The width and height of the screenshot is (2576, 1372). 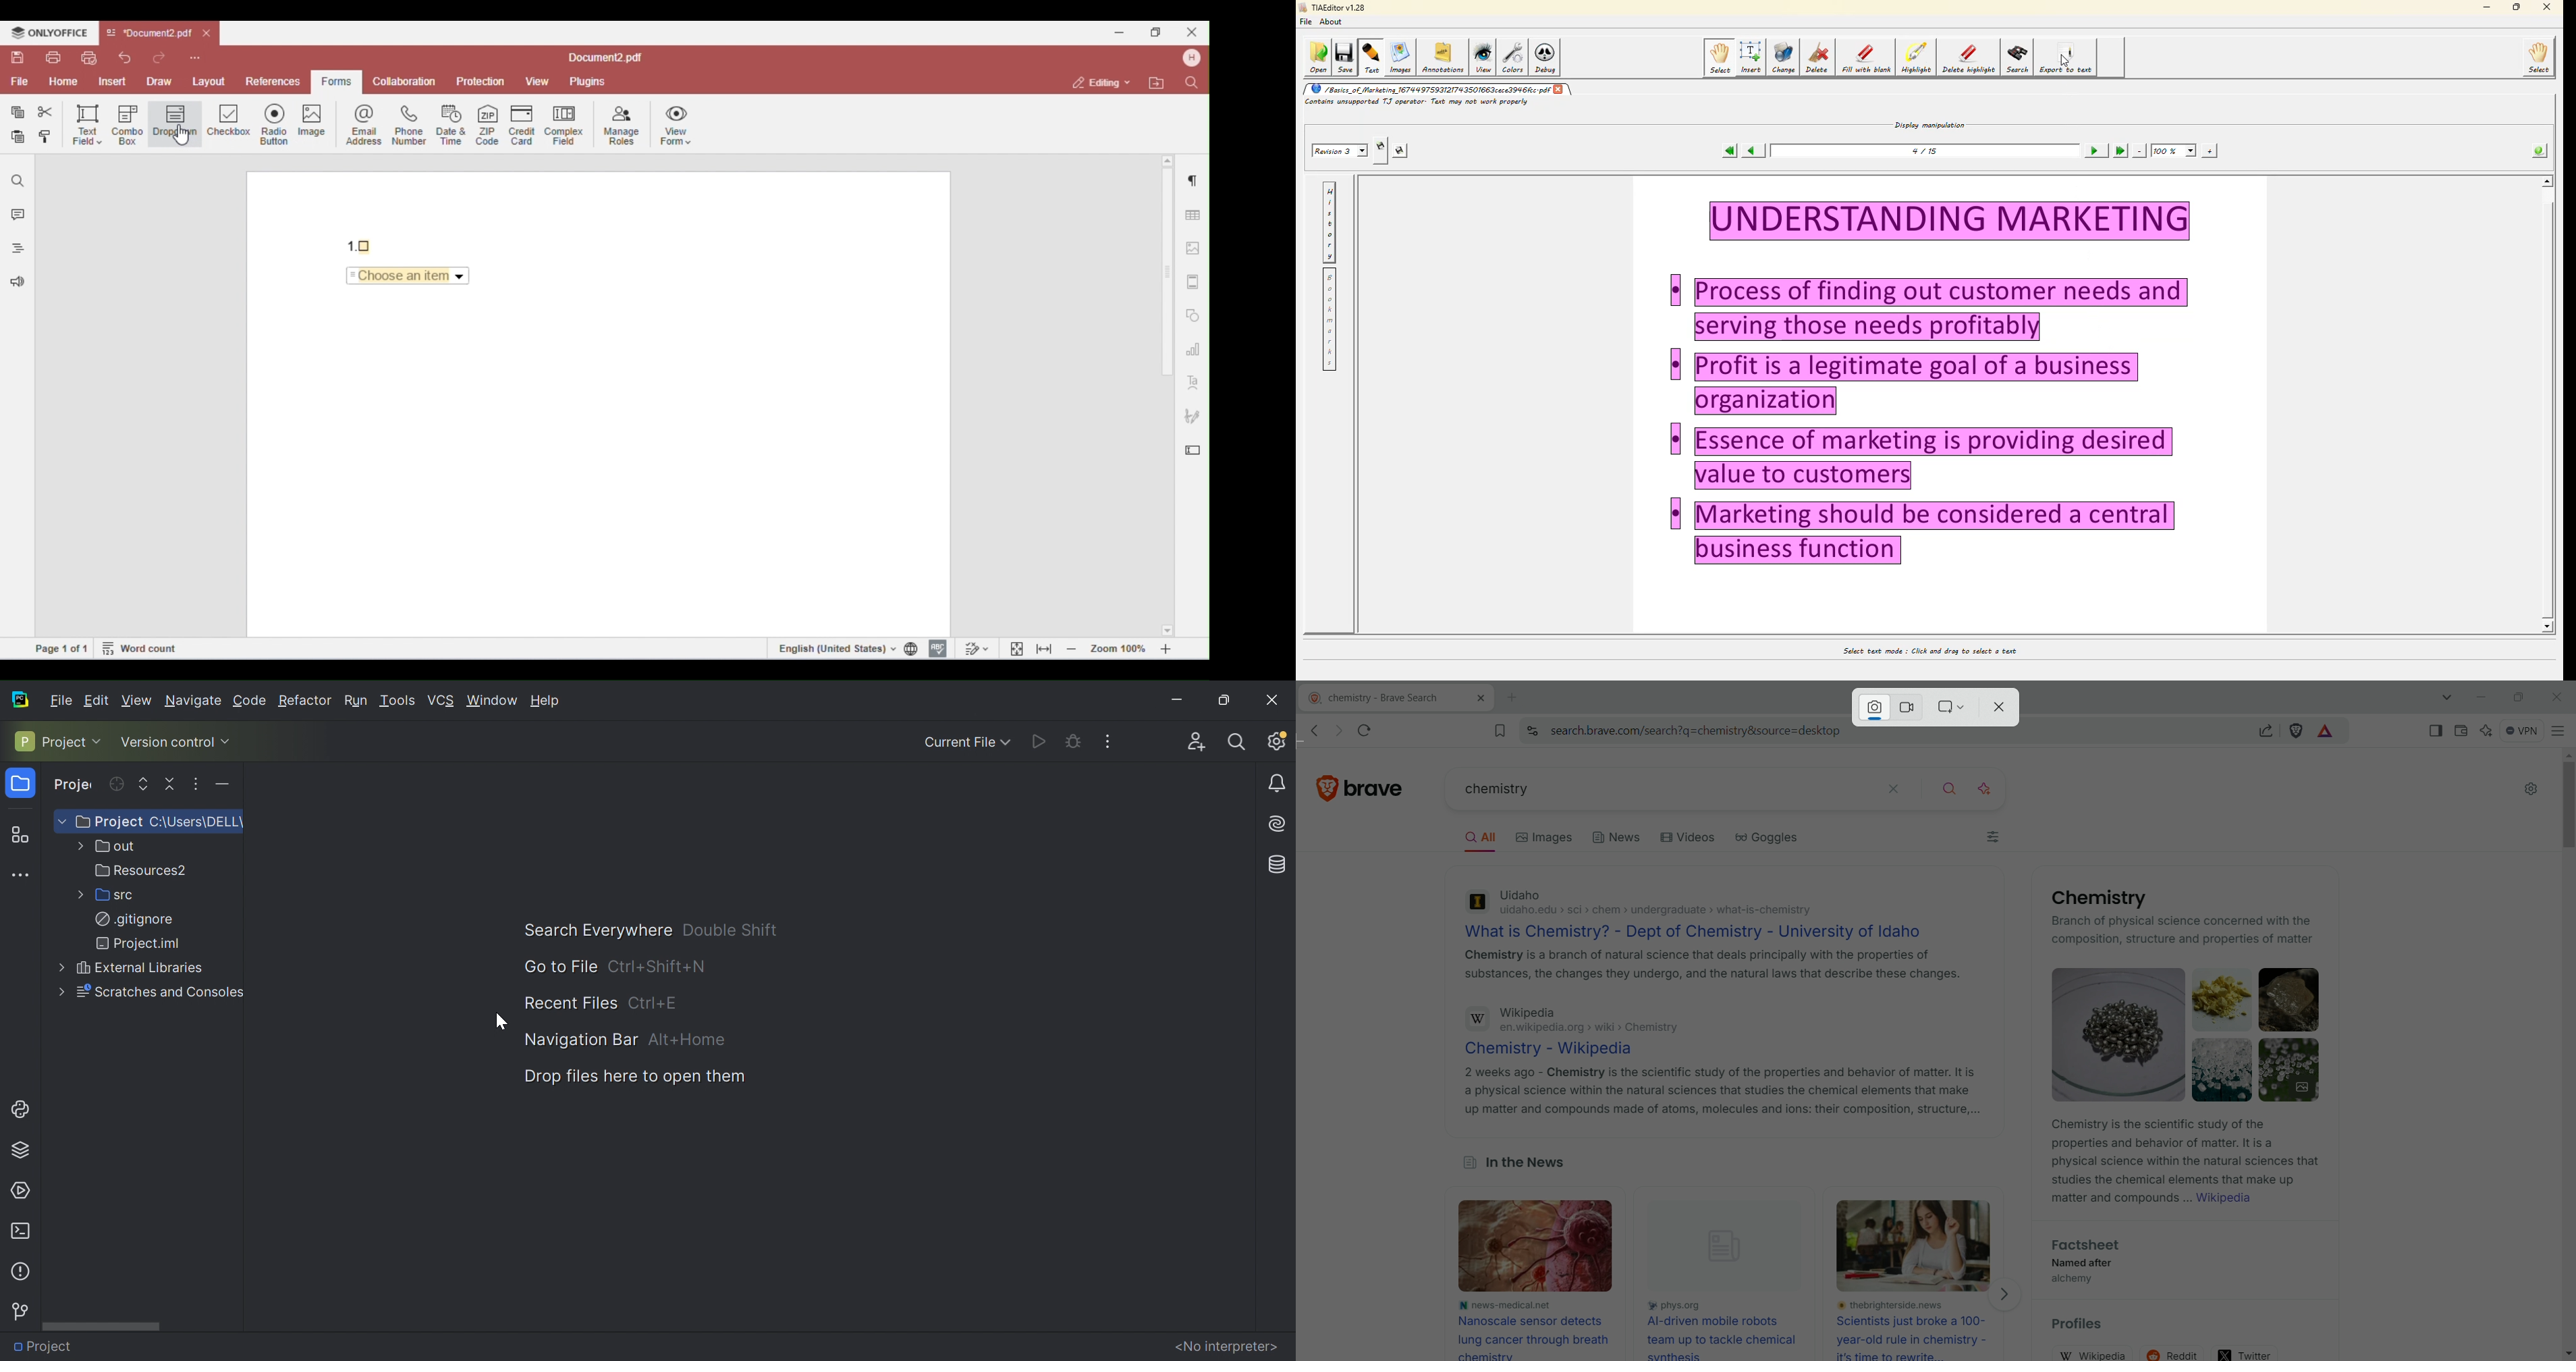 I want to click on Drop Down, so click(x=1008, y=742).